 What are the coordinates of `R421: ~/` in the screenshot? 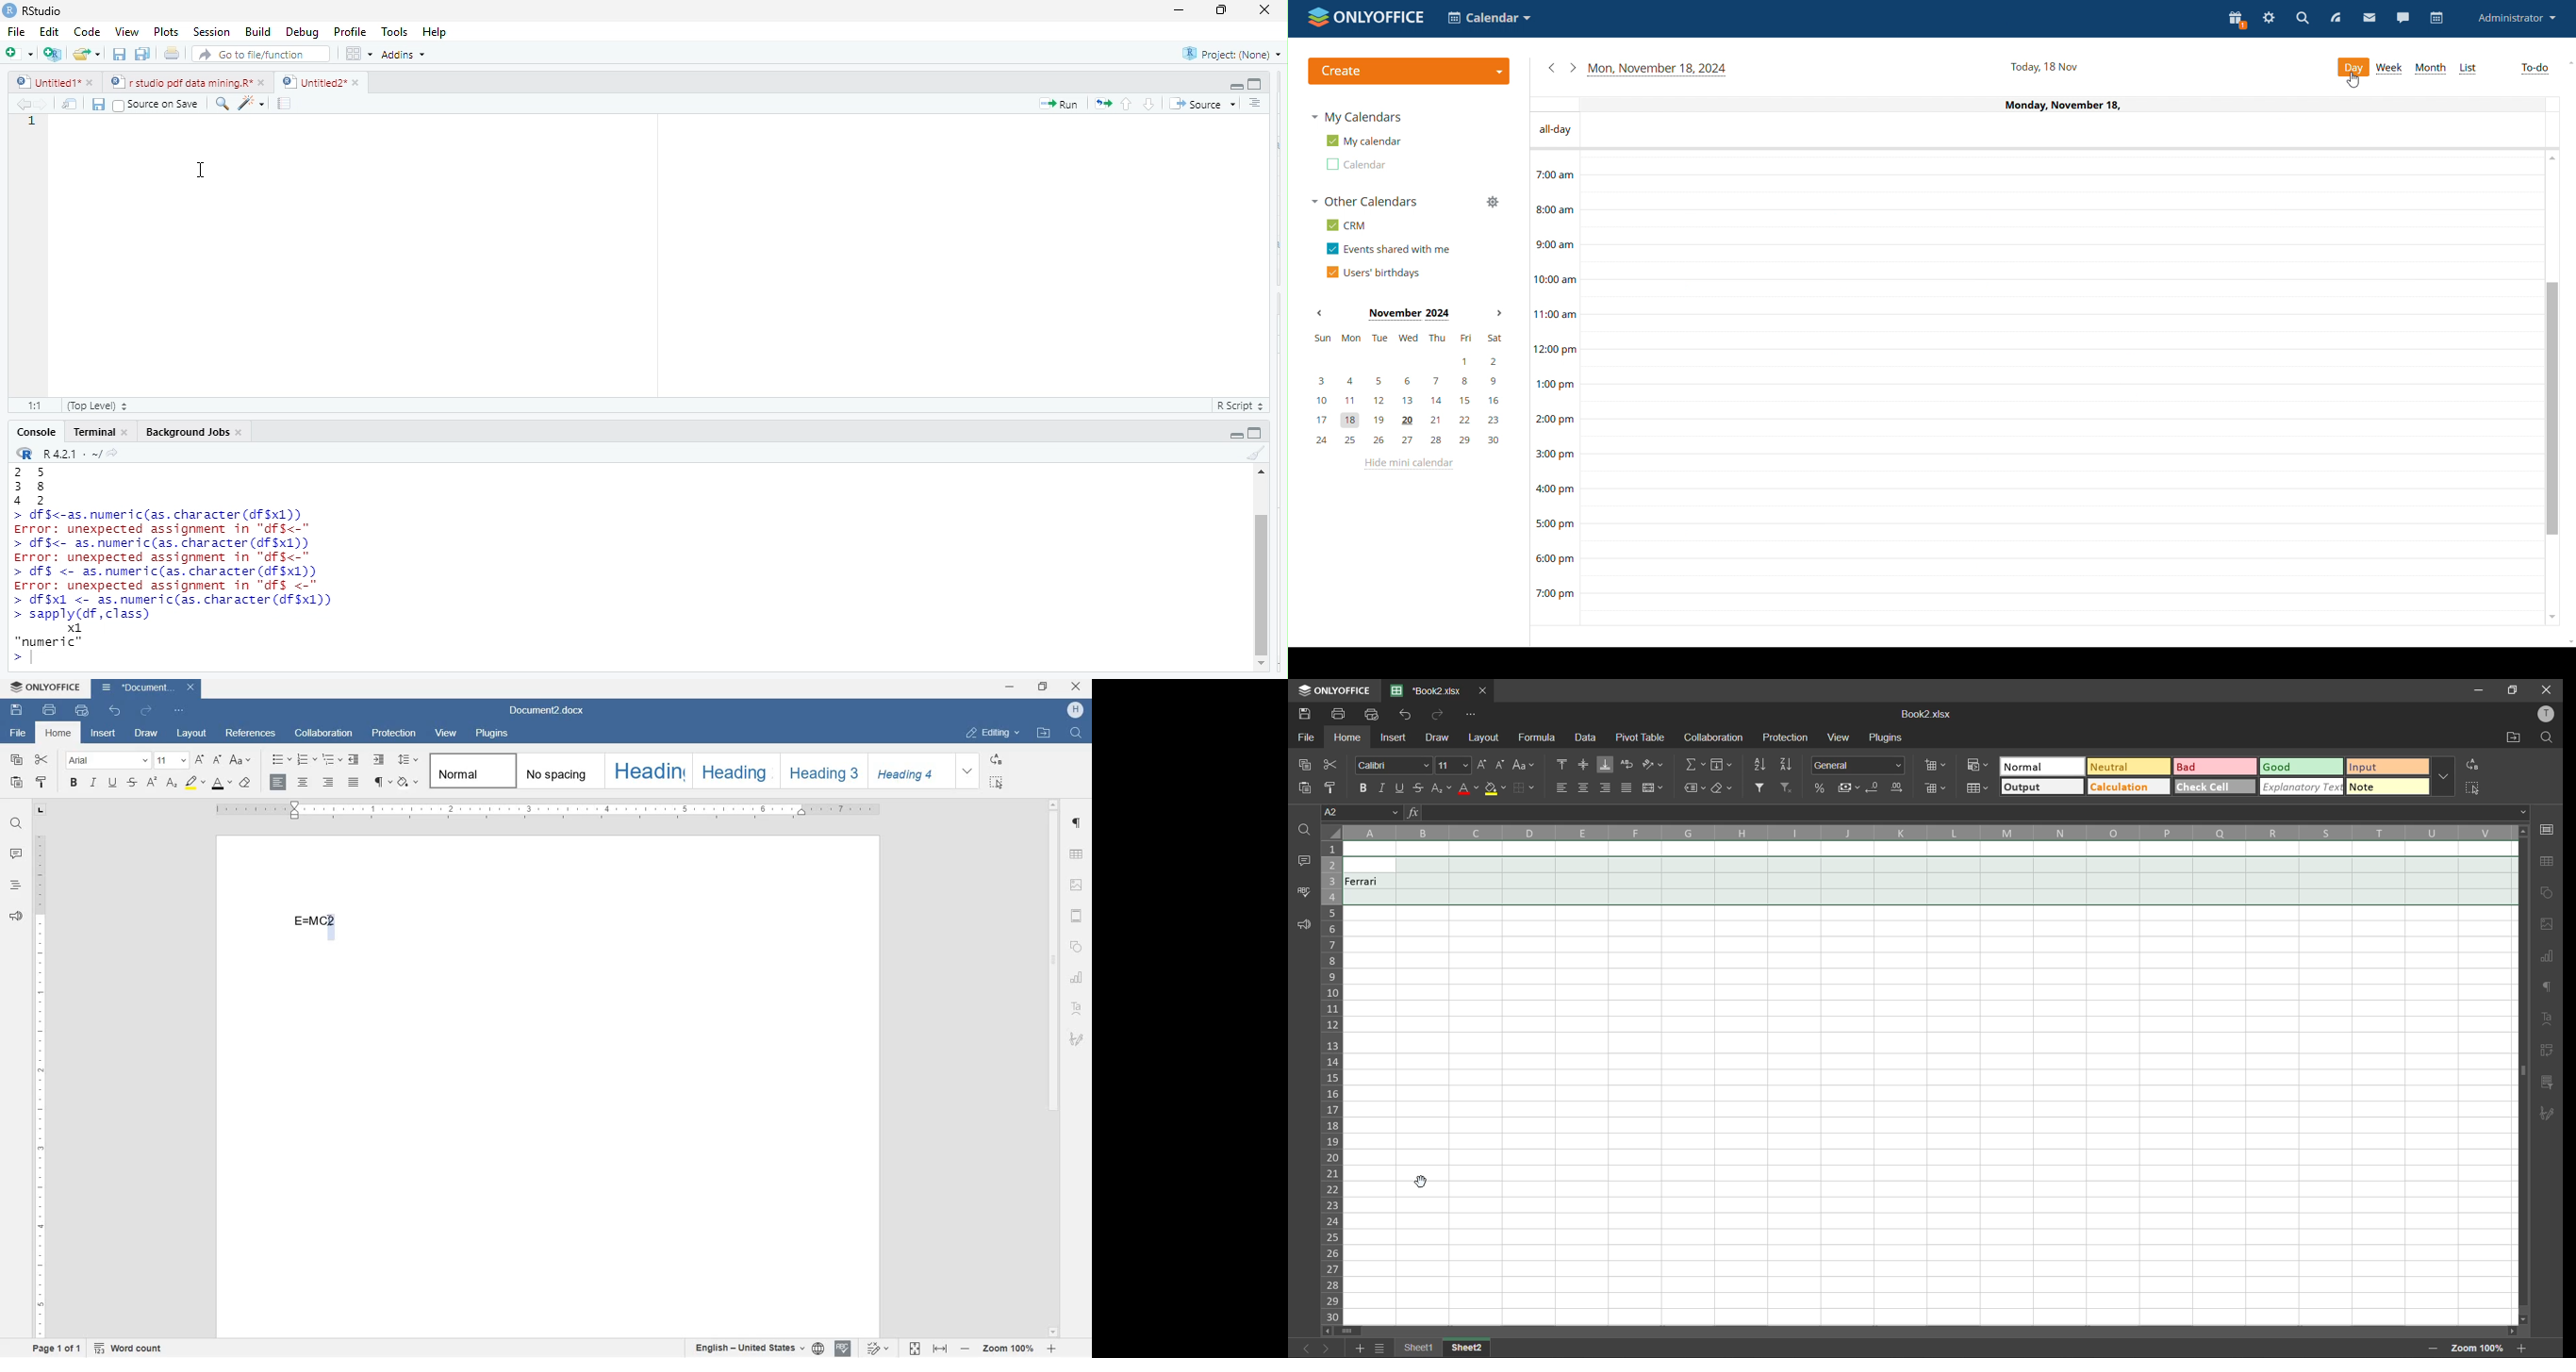 It's located at (82, 455).